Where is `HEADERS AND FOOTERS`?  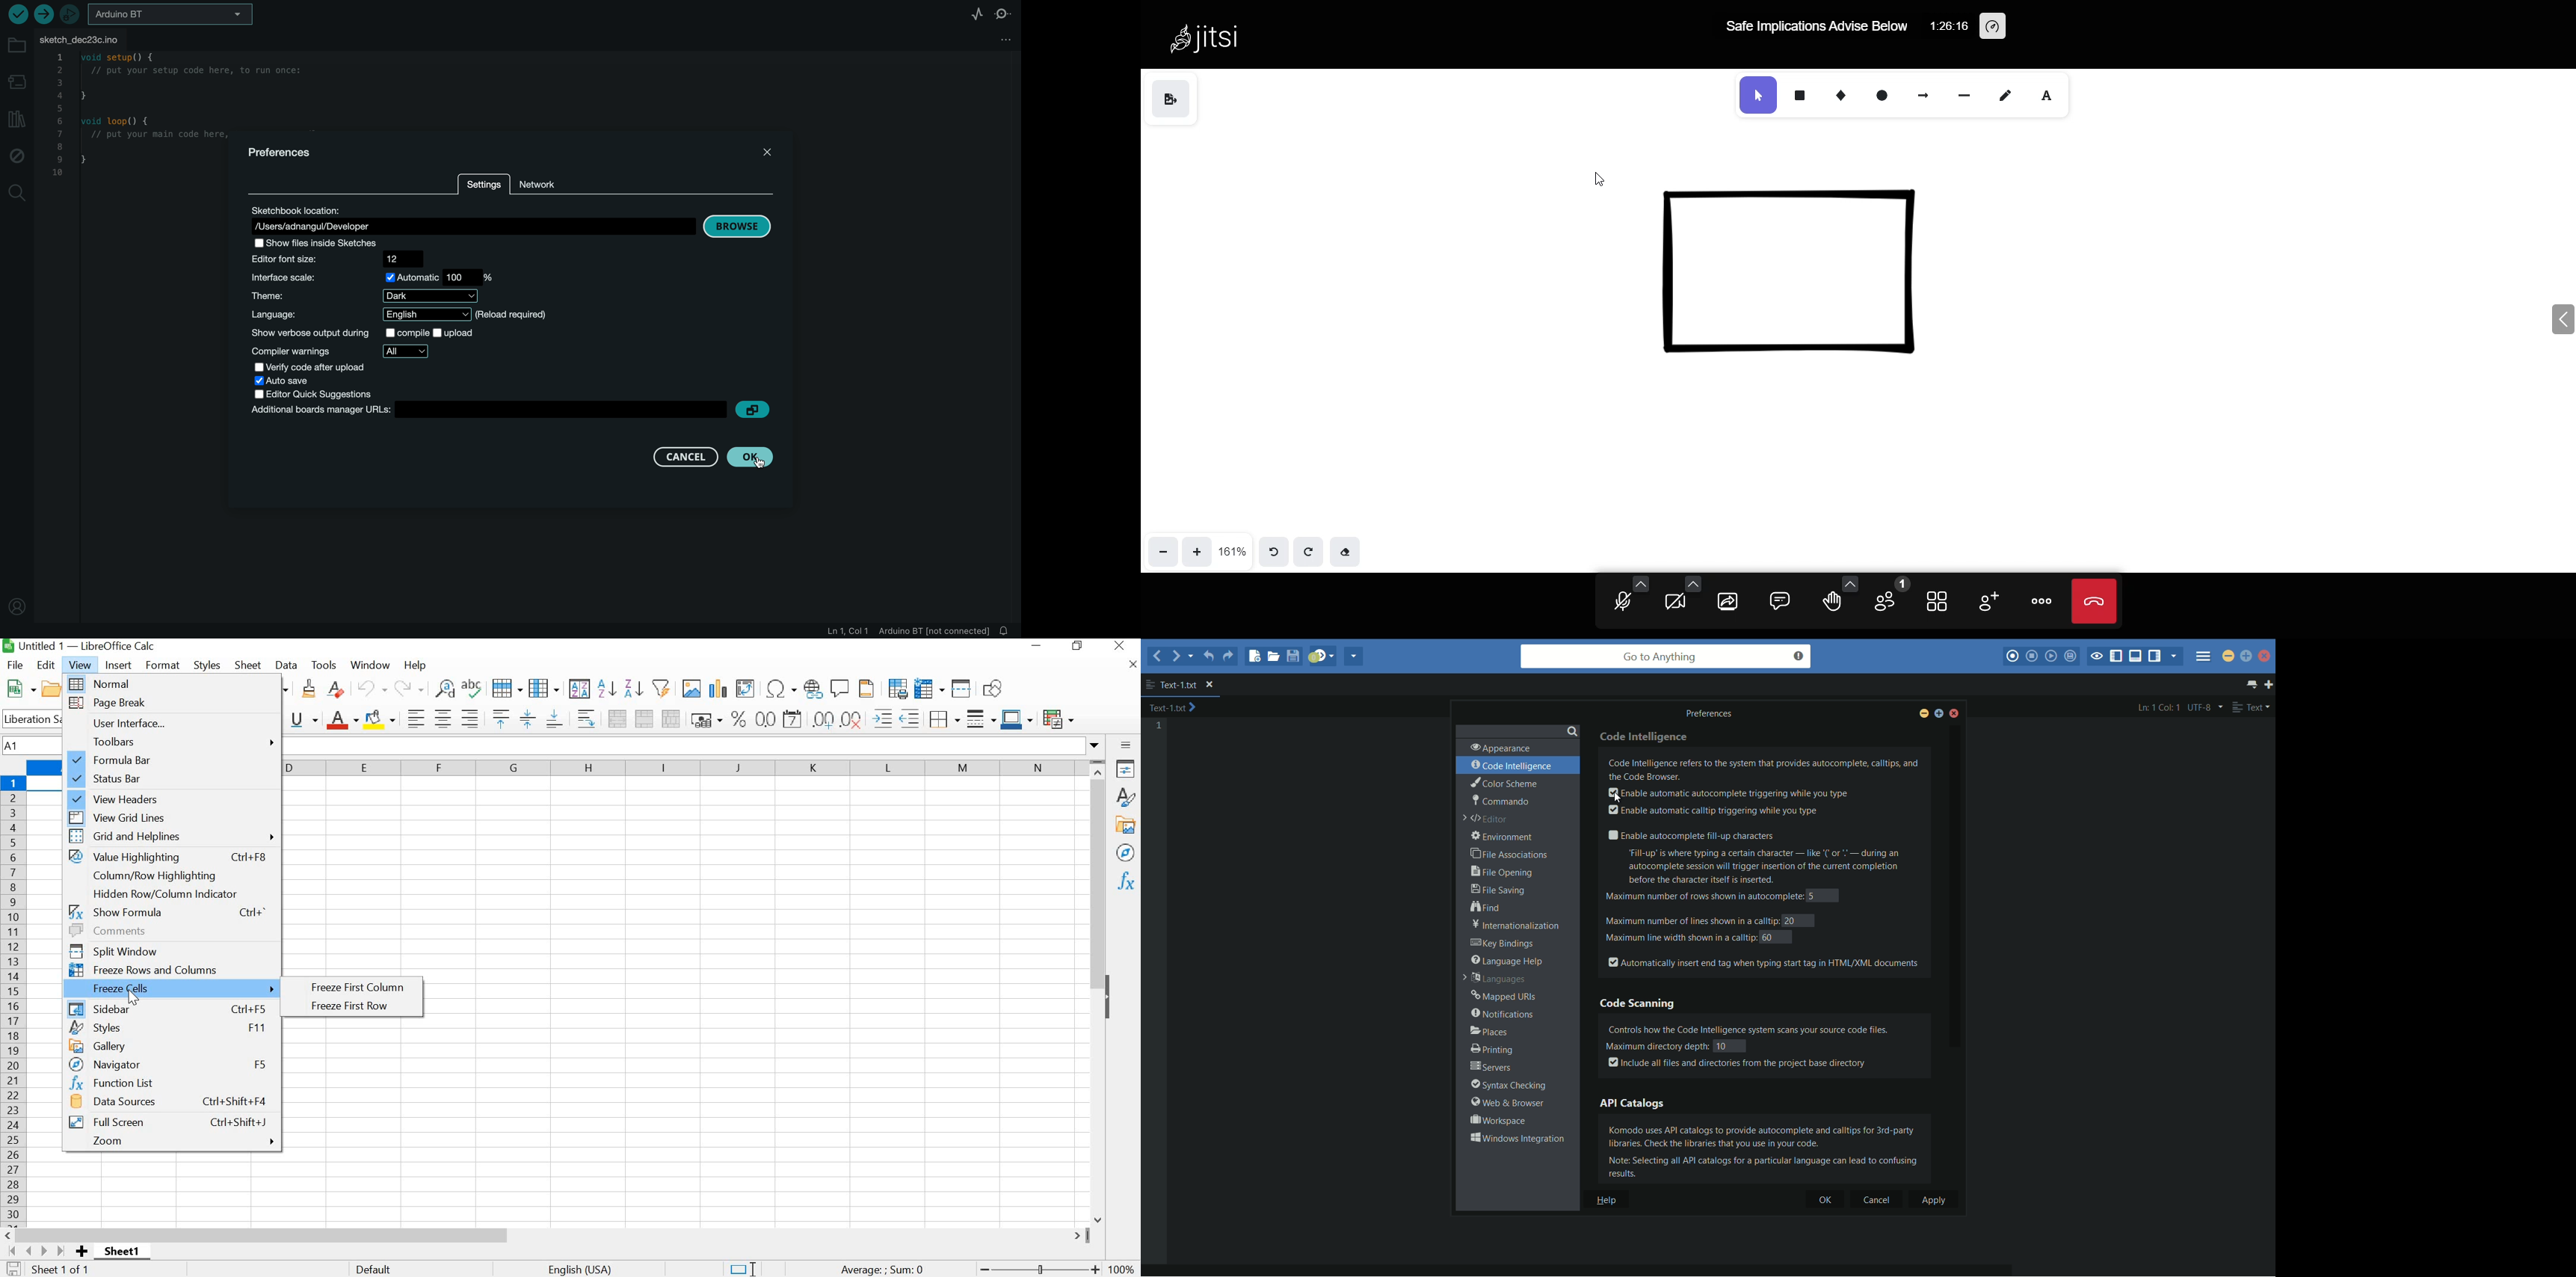
HEADERS AND FOOTERS is located at coordinates (870, 689).